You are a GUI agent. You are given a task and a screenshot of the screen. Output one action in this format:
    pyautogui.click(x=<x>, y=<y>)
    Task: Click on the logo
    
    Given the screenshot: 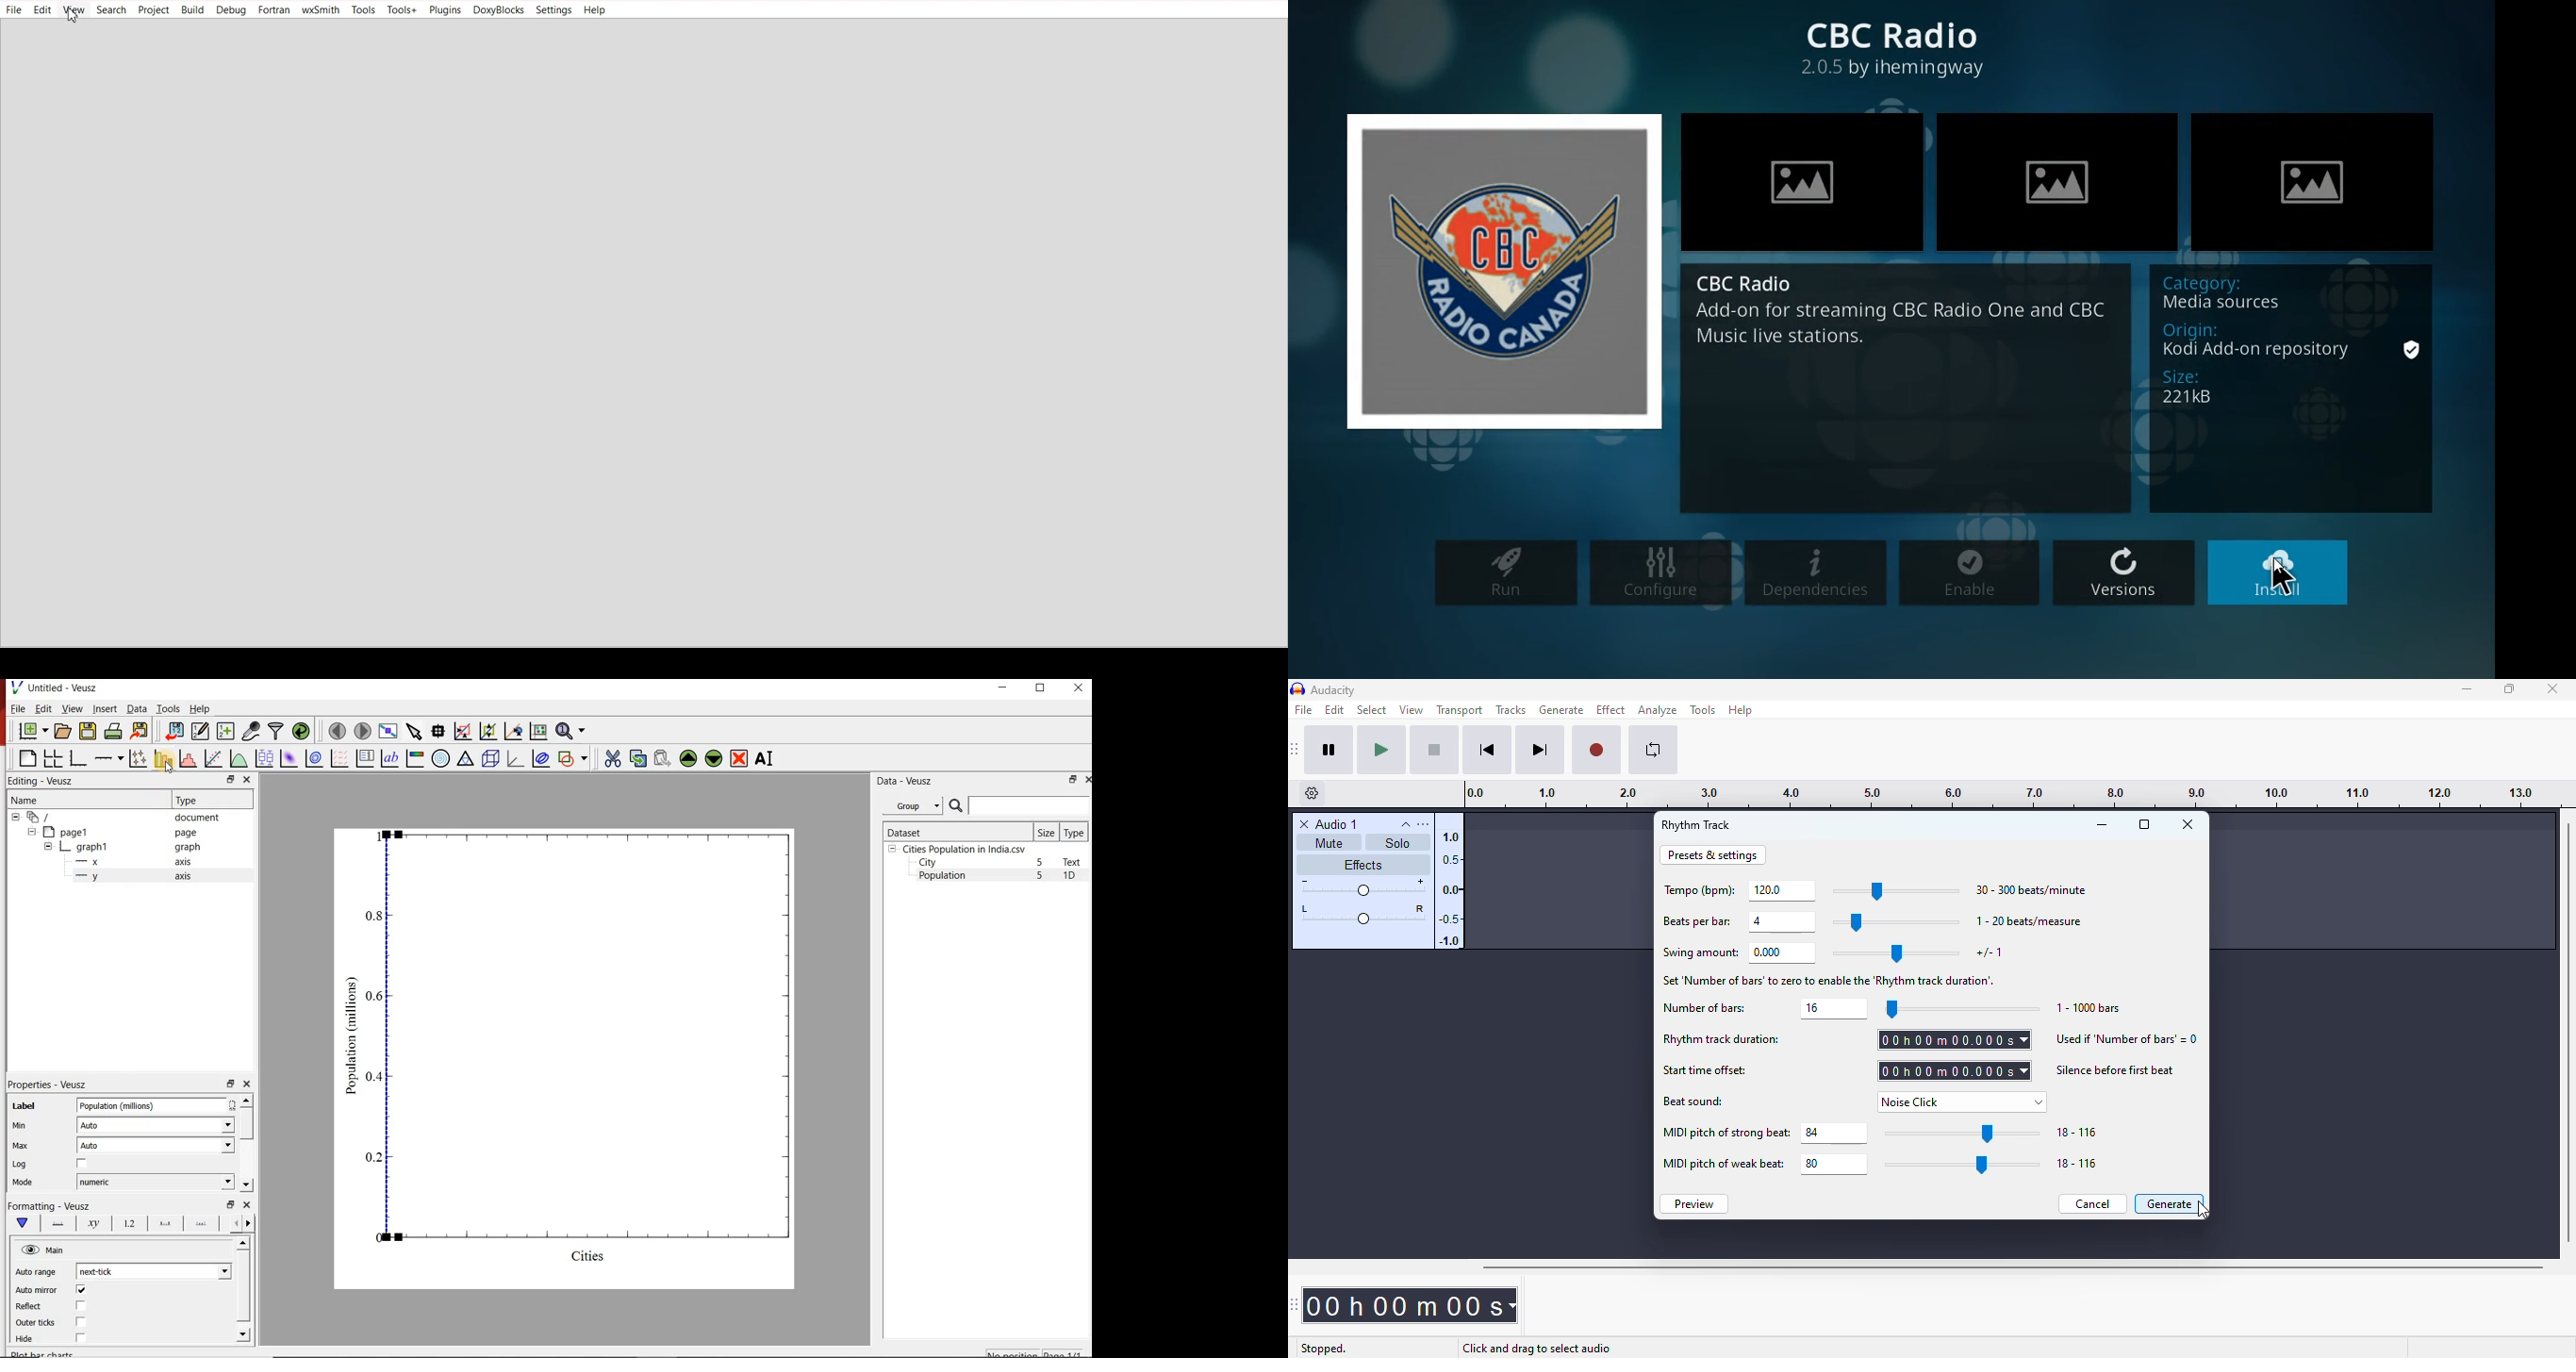 What is the action you would take?
    pyautogui.click(x=1297, y=688)
    